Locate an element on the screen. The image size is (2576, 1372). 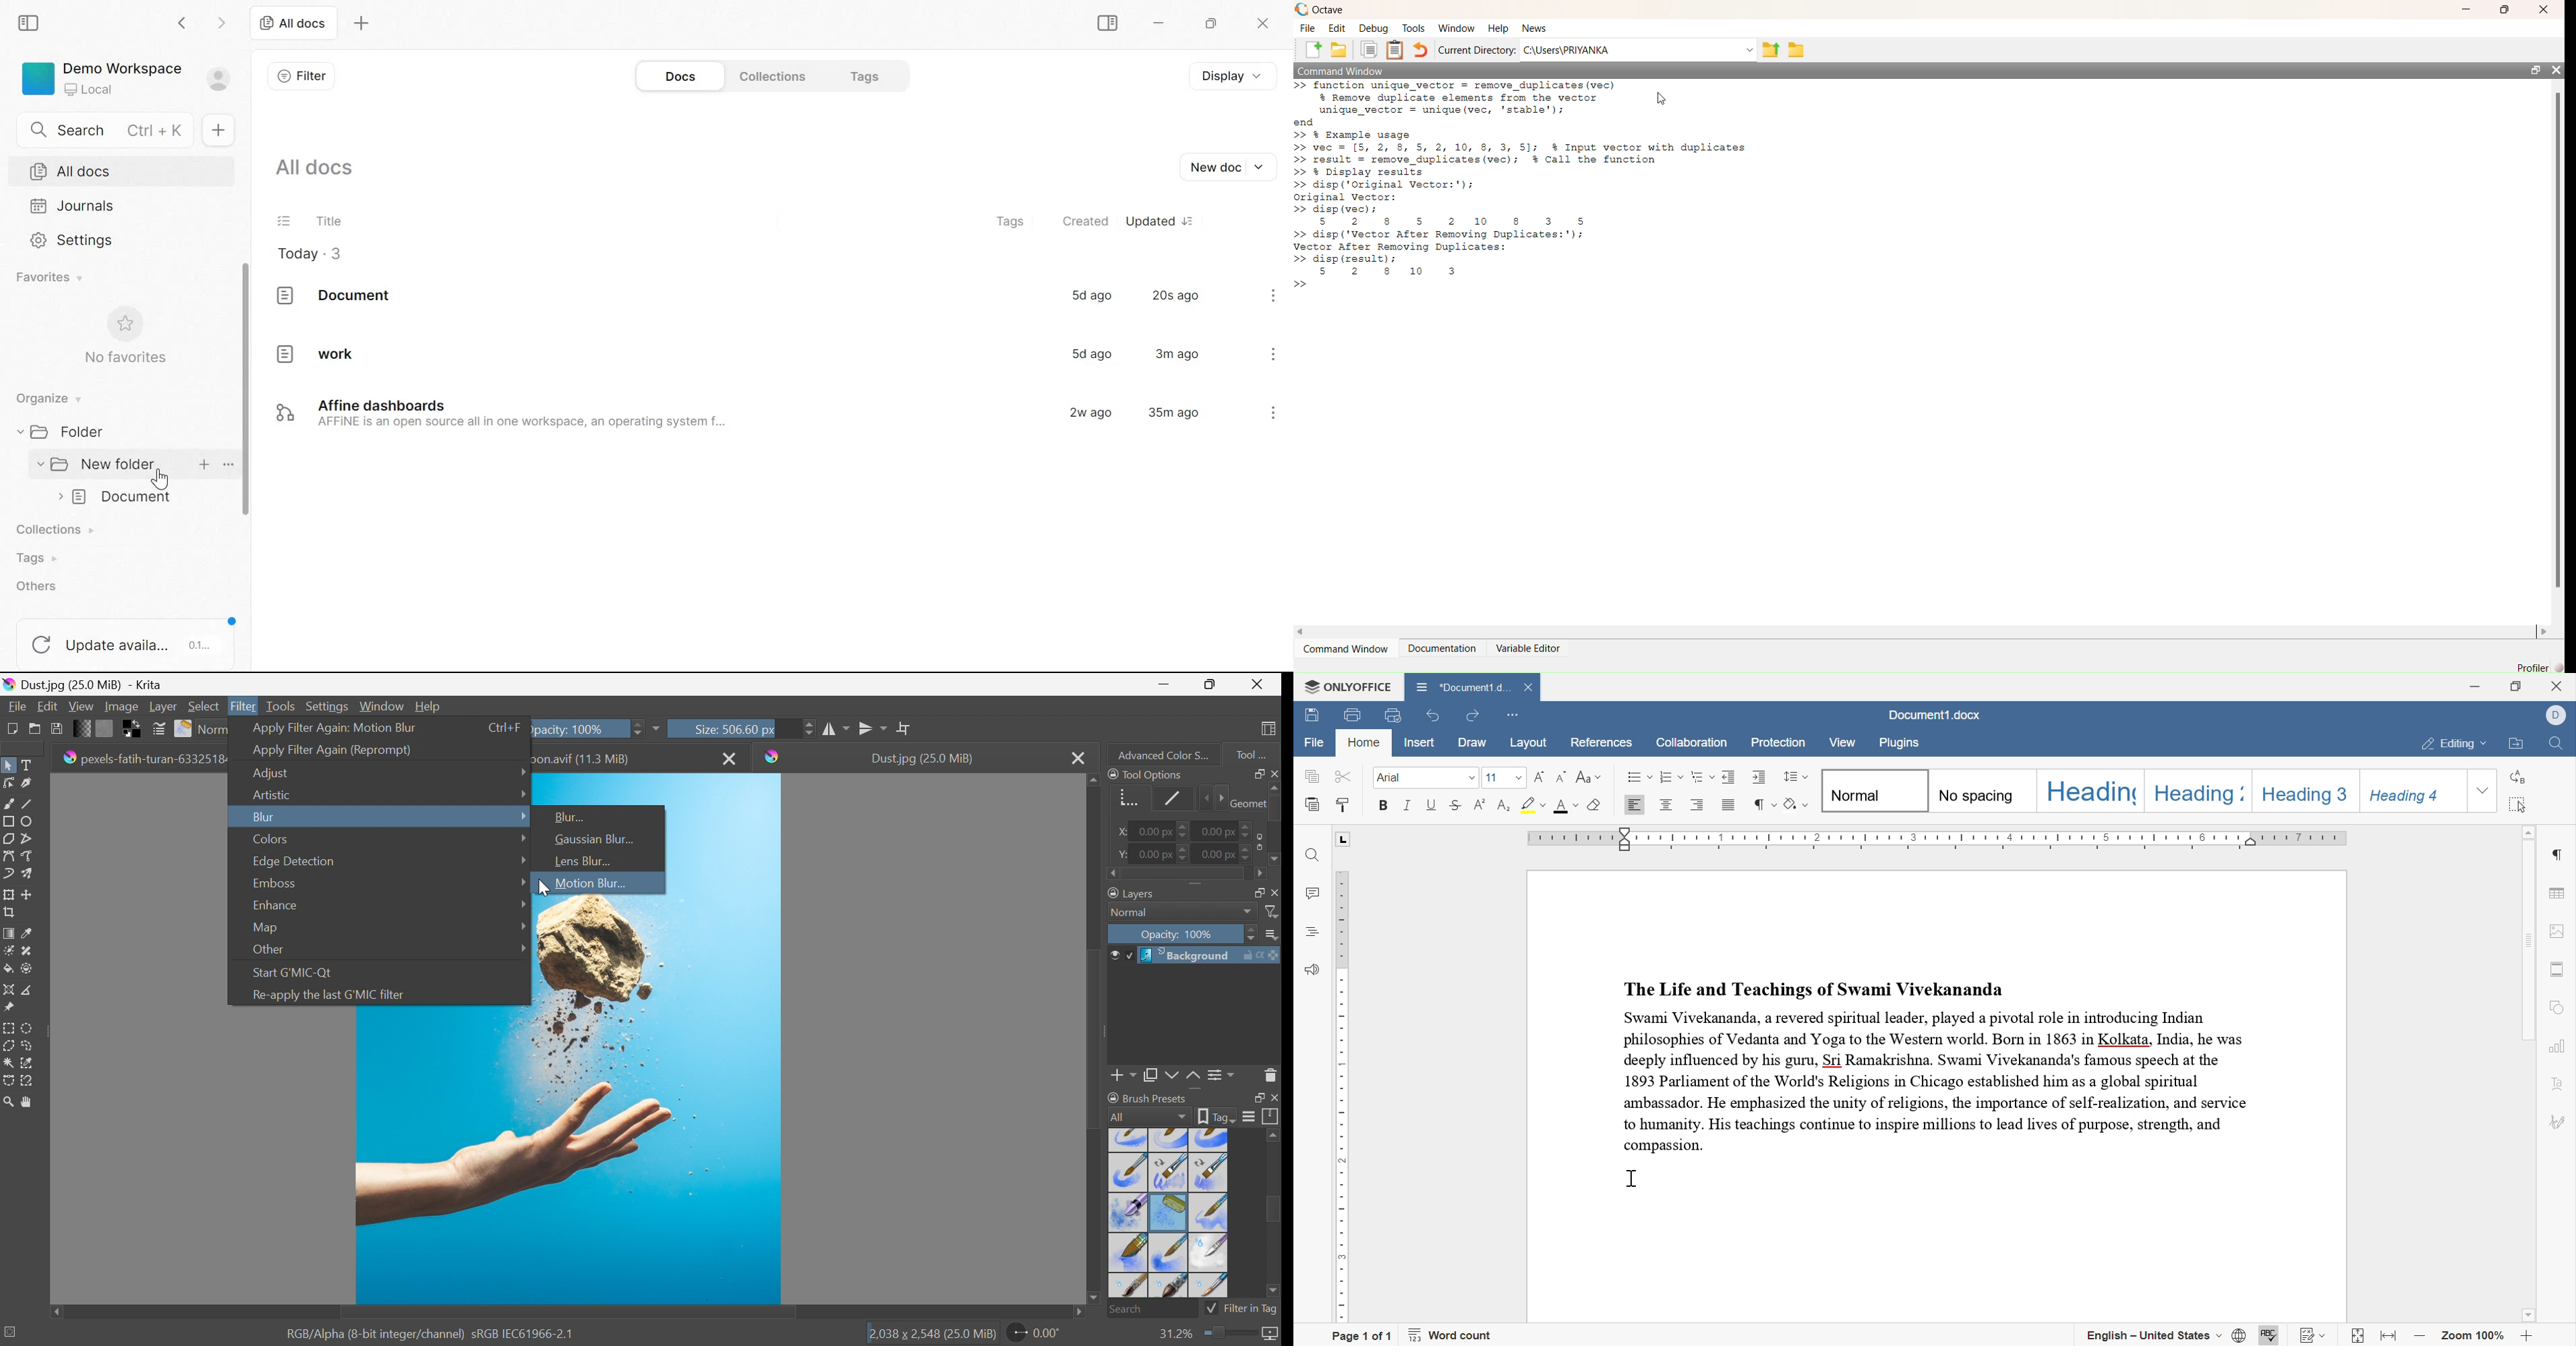
Choose workspace is located at coordinates (1271, 729).